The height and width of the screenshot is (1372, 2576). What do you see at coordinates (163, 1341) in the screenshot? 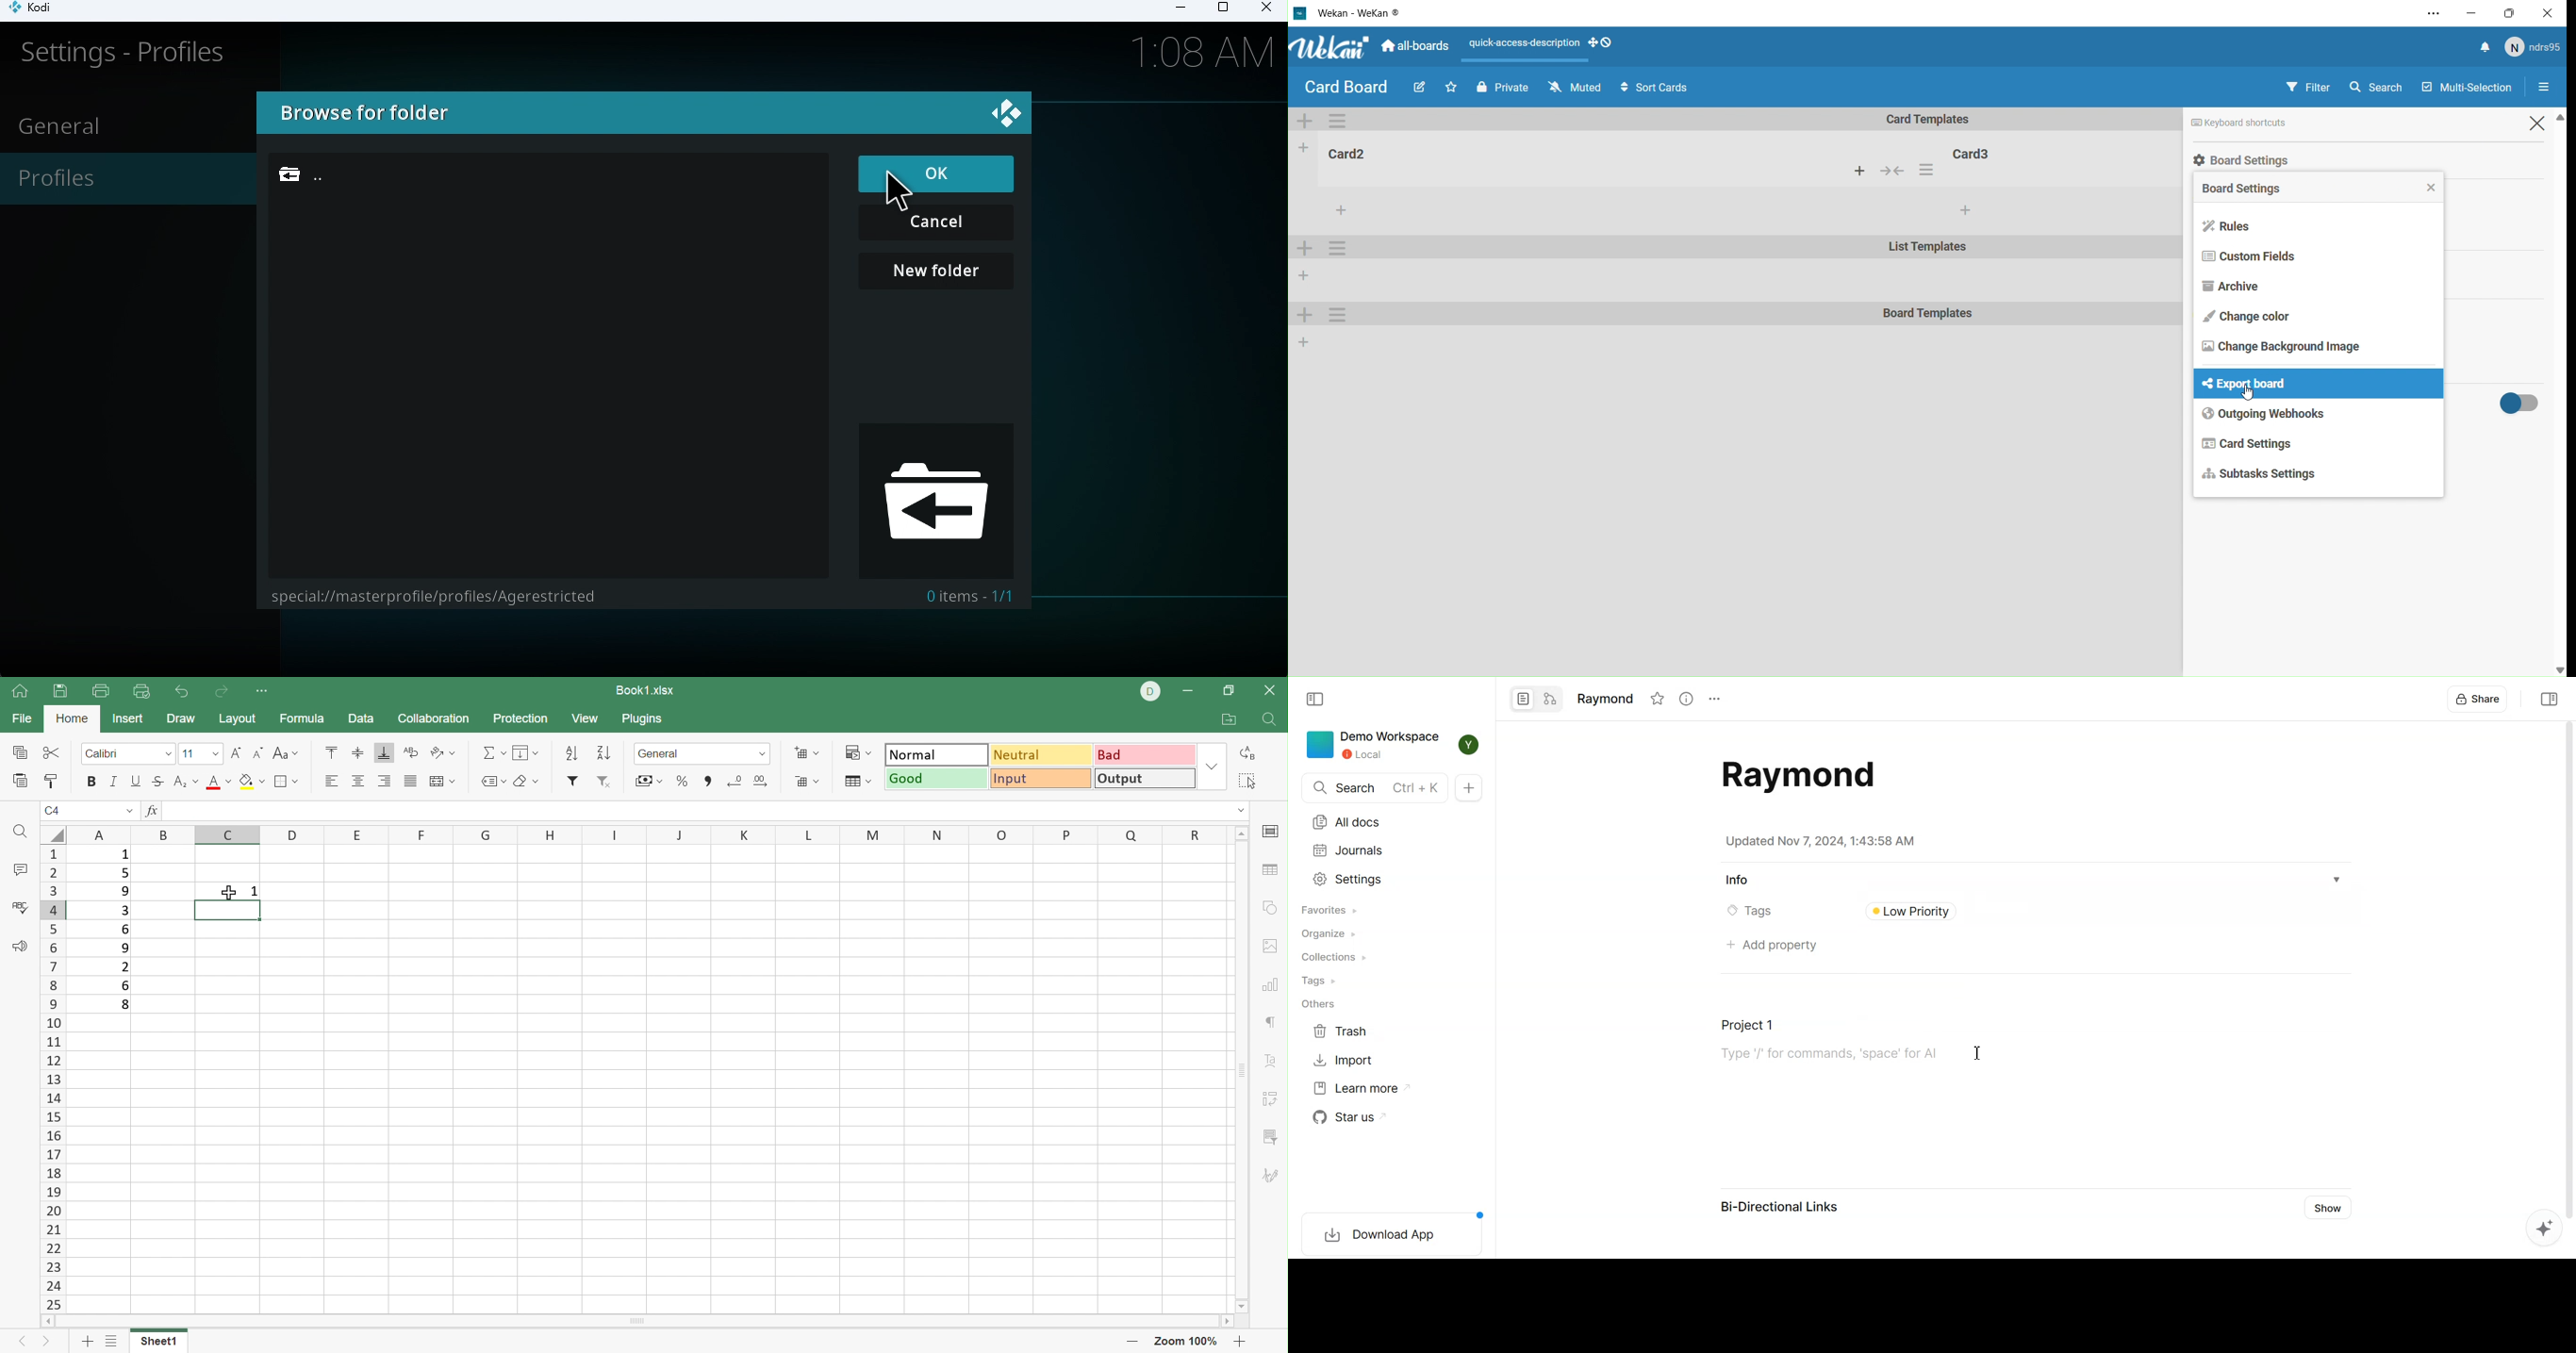
I see `Sheet1` at bounding box center [163, 1341].